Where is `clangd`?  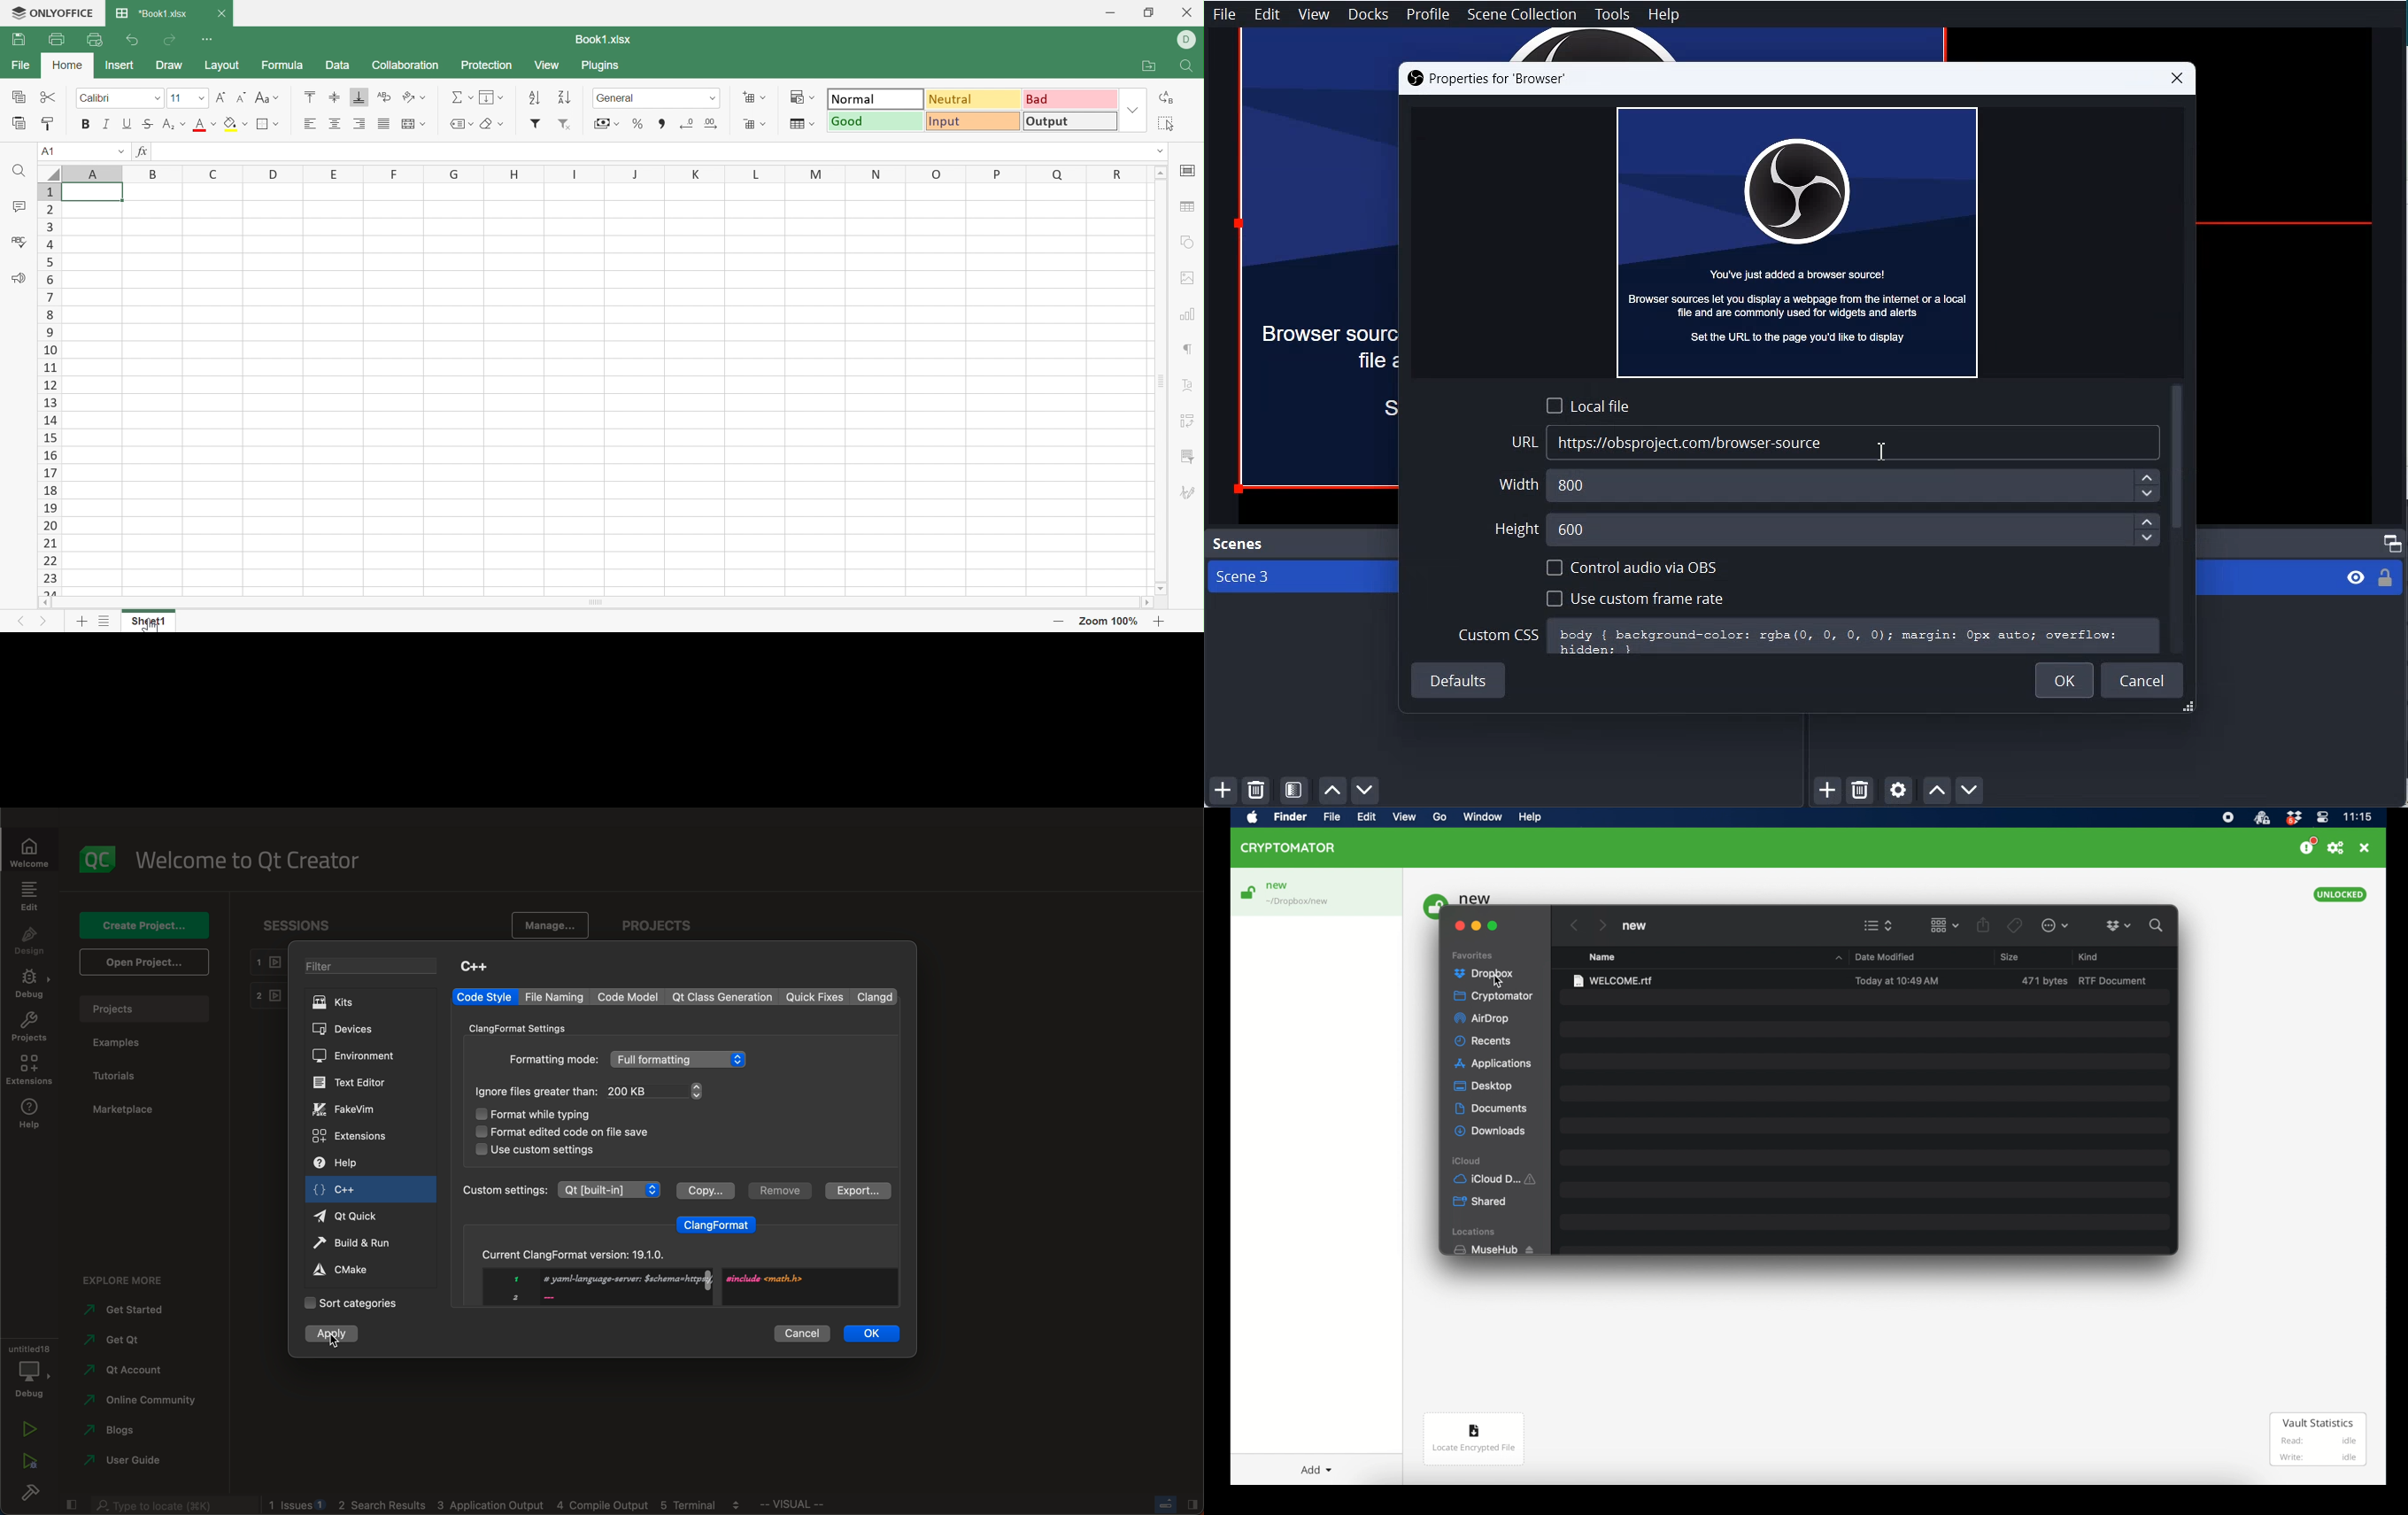 clangd is located at coordinates (877, 997).